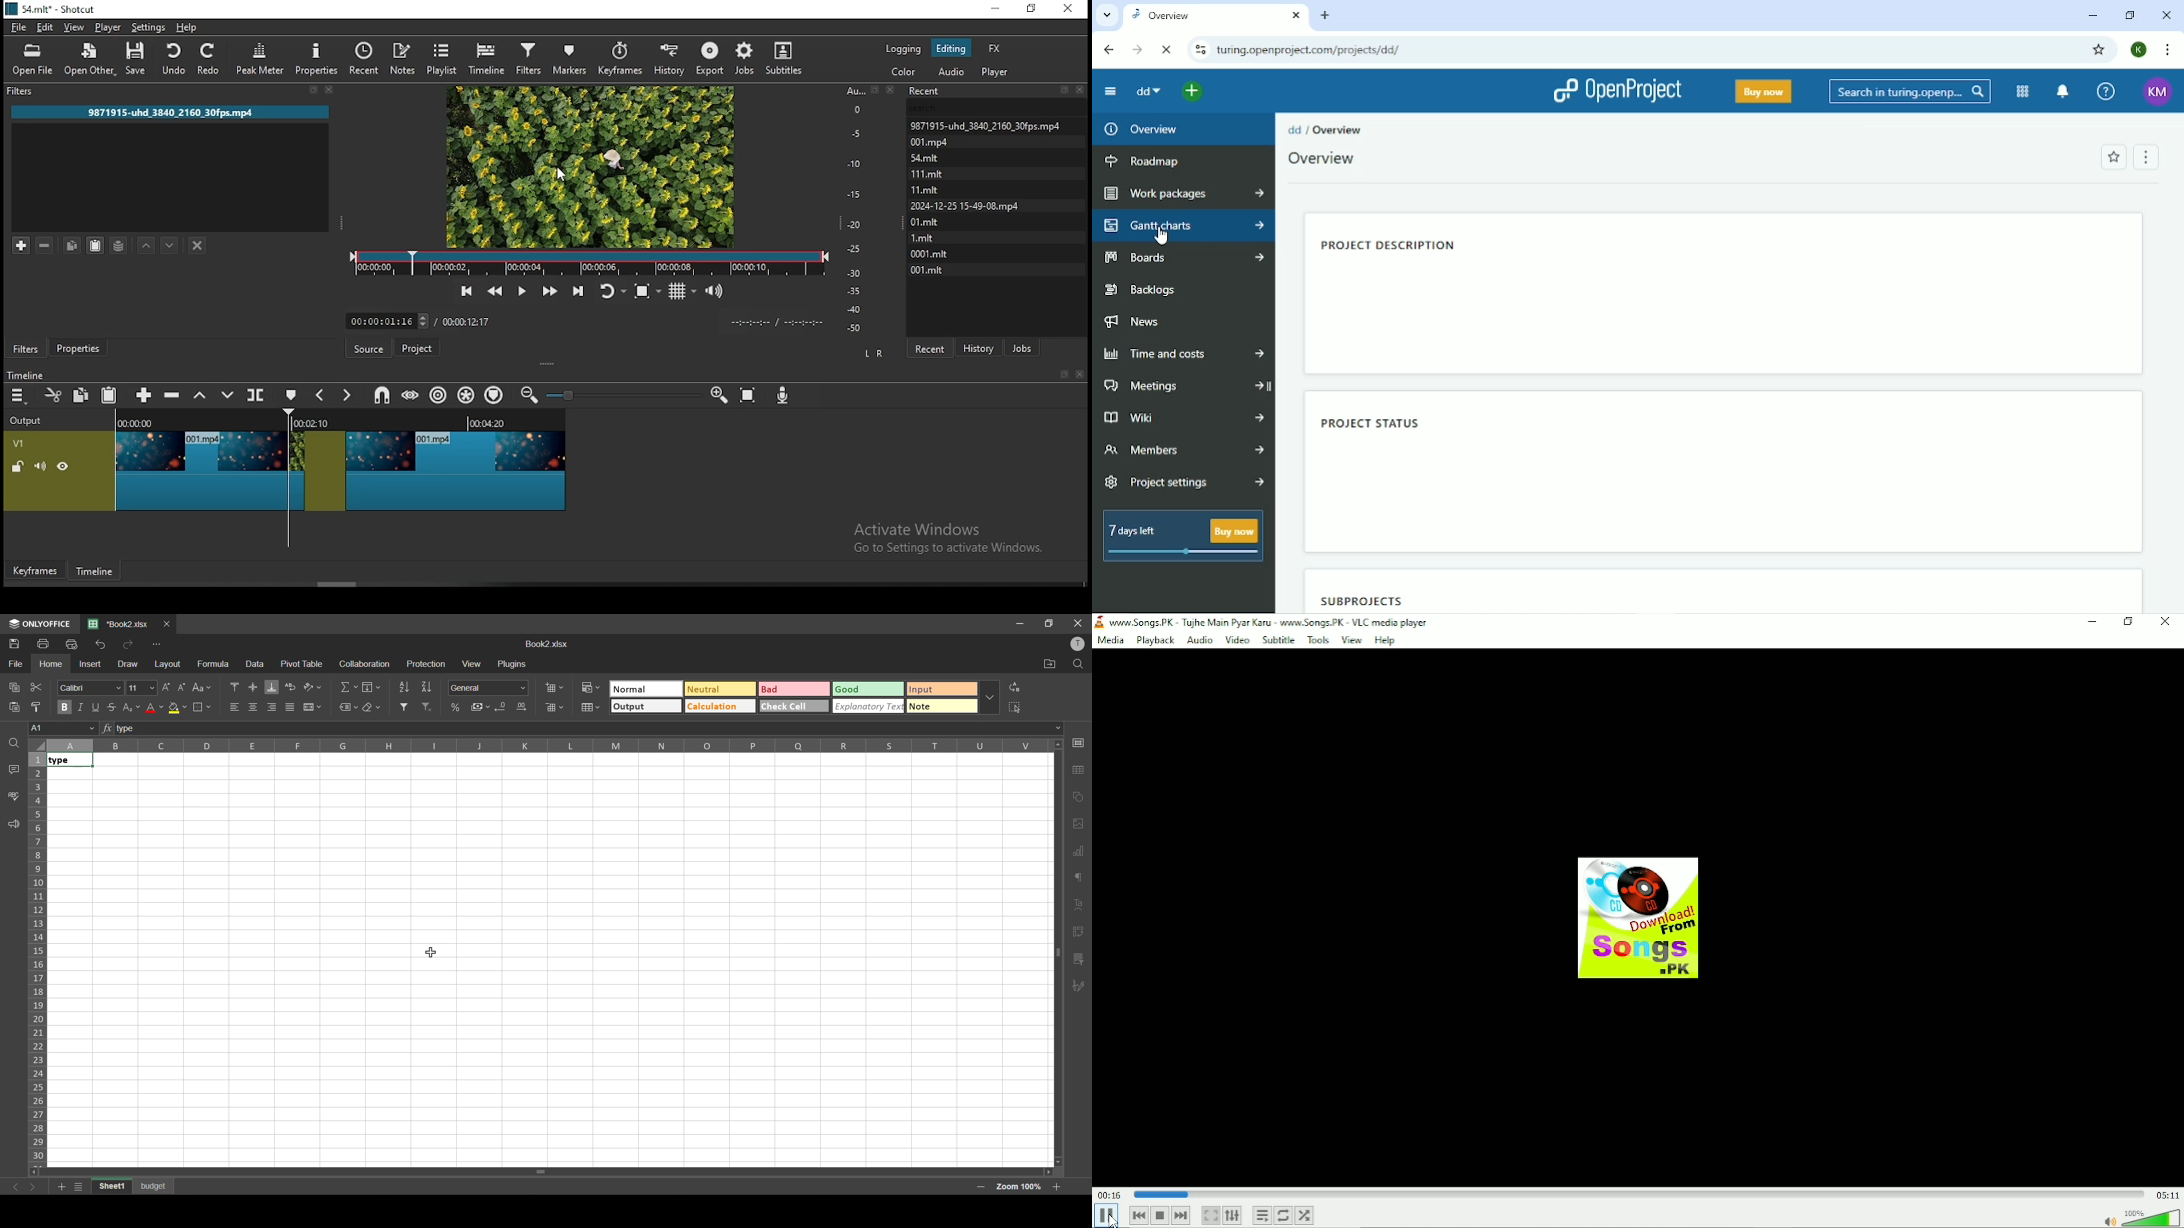 The image size is (2184, 1232). What do you see at coordinates (108, 27) in the screenshot?
I see `player` at bounding box center [108, 27].